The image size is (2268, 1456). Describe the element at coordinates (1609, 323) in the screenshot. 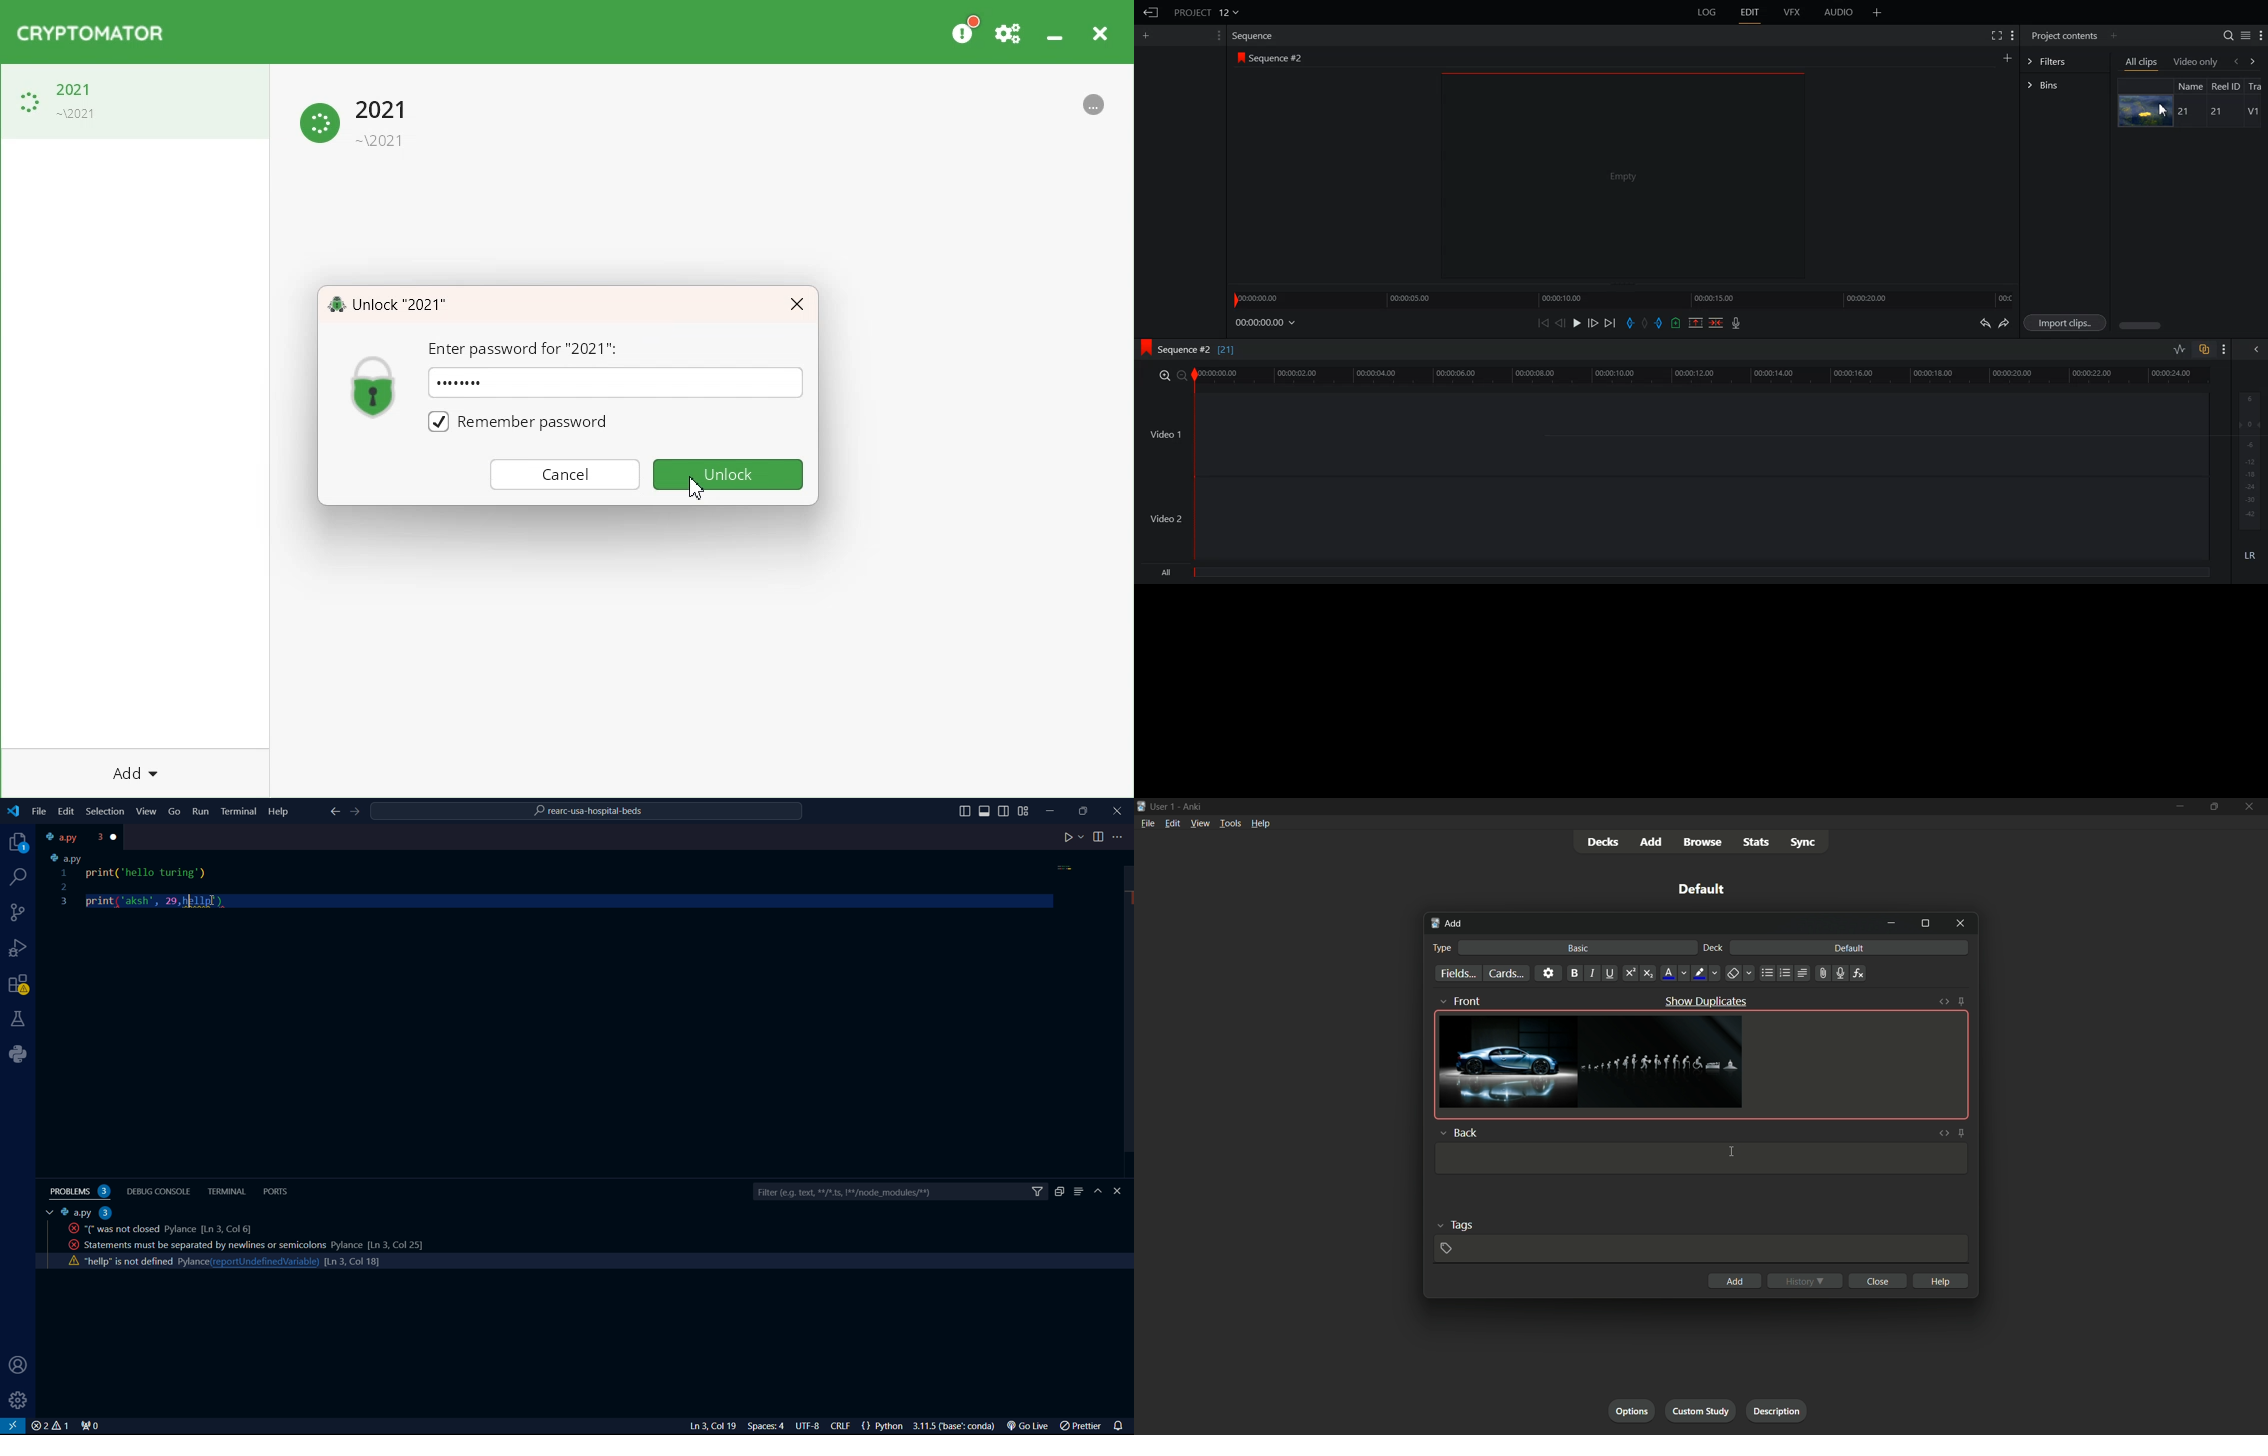

I see `Move Forward` at that location.